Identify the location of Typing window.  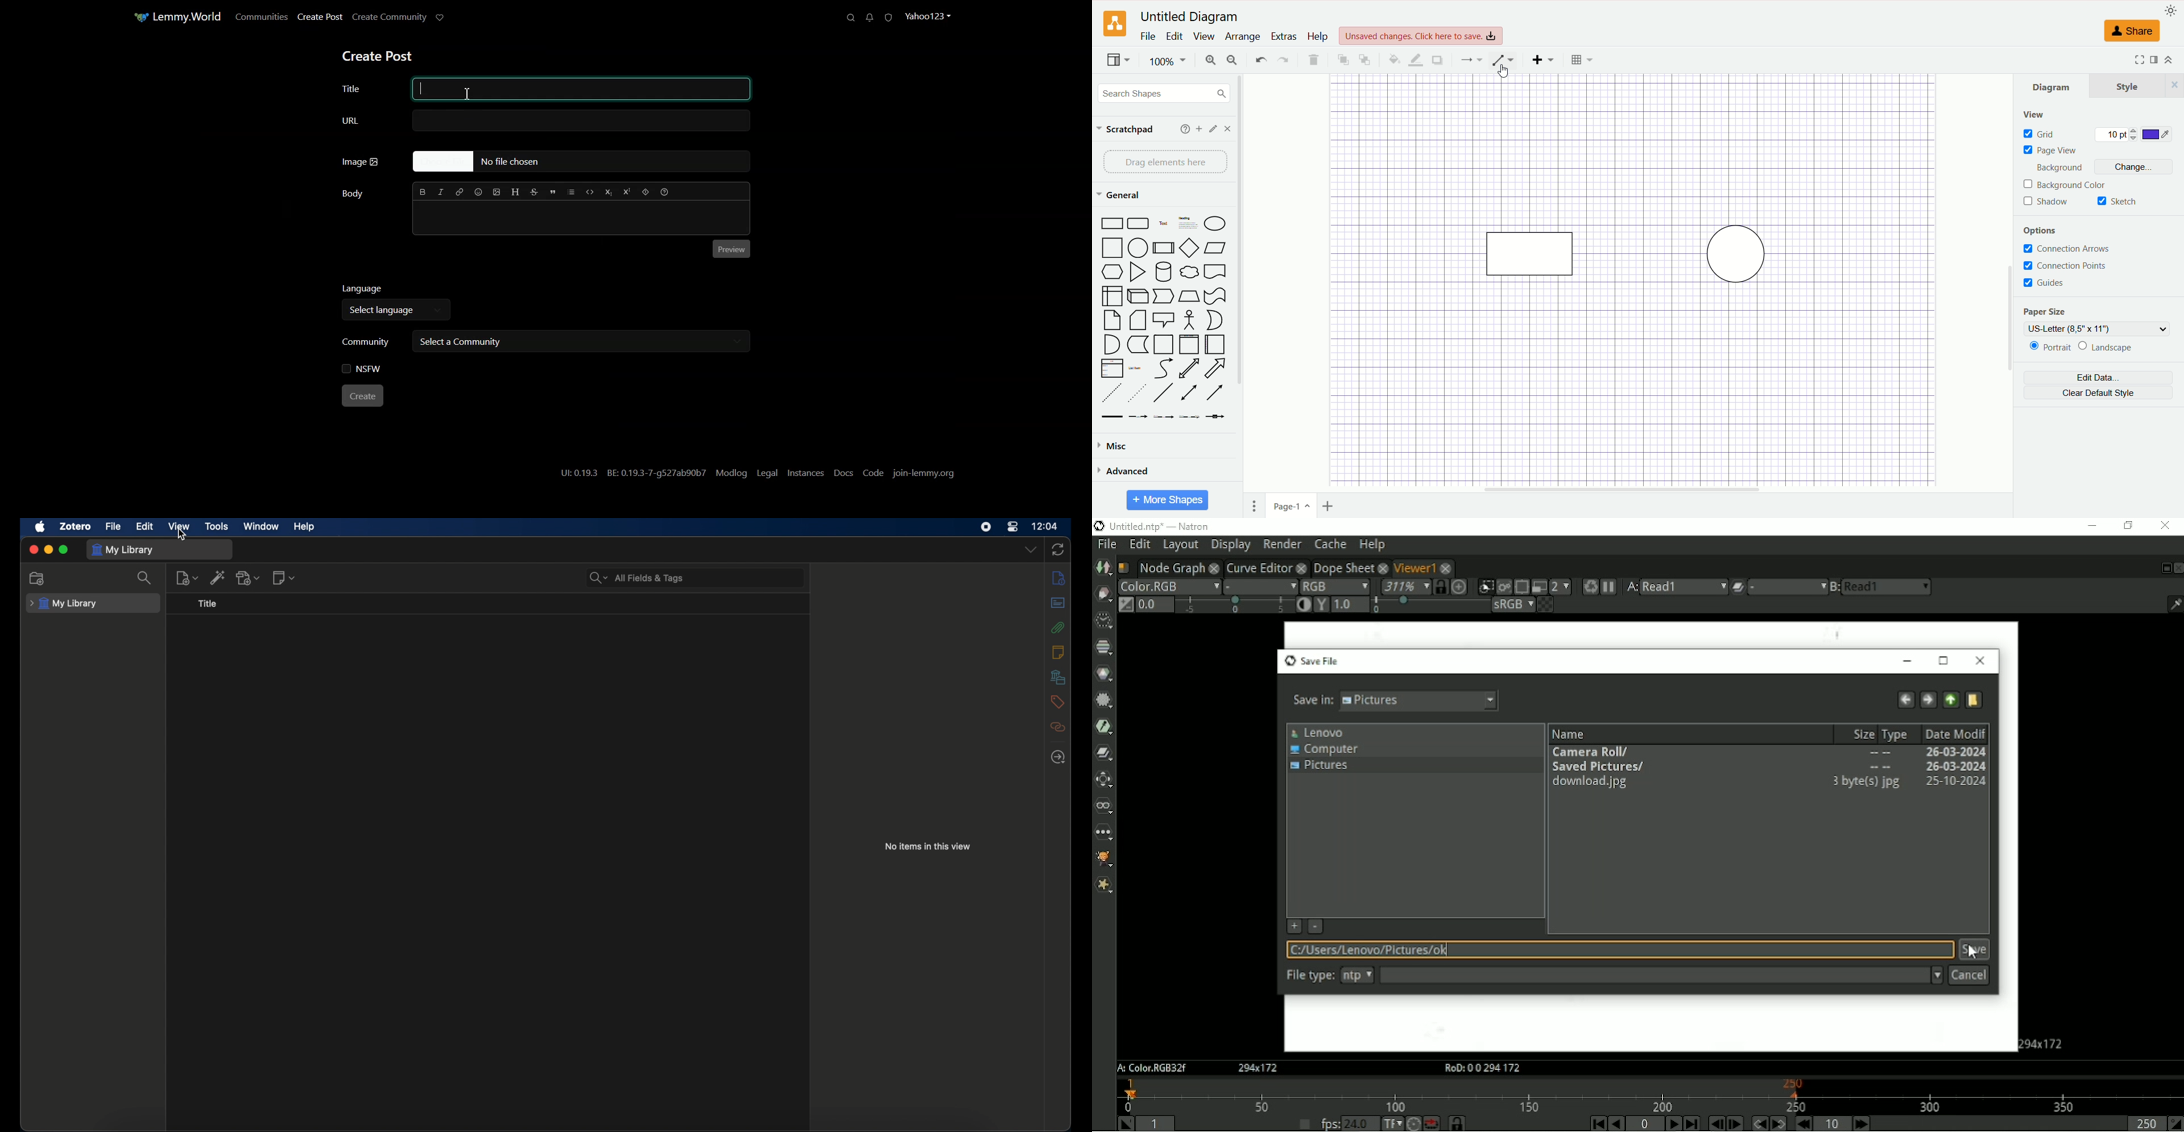
(582, 220).